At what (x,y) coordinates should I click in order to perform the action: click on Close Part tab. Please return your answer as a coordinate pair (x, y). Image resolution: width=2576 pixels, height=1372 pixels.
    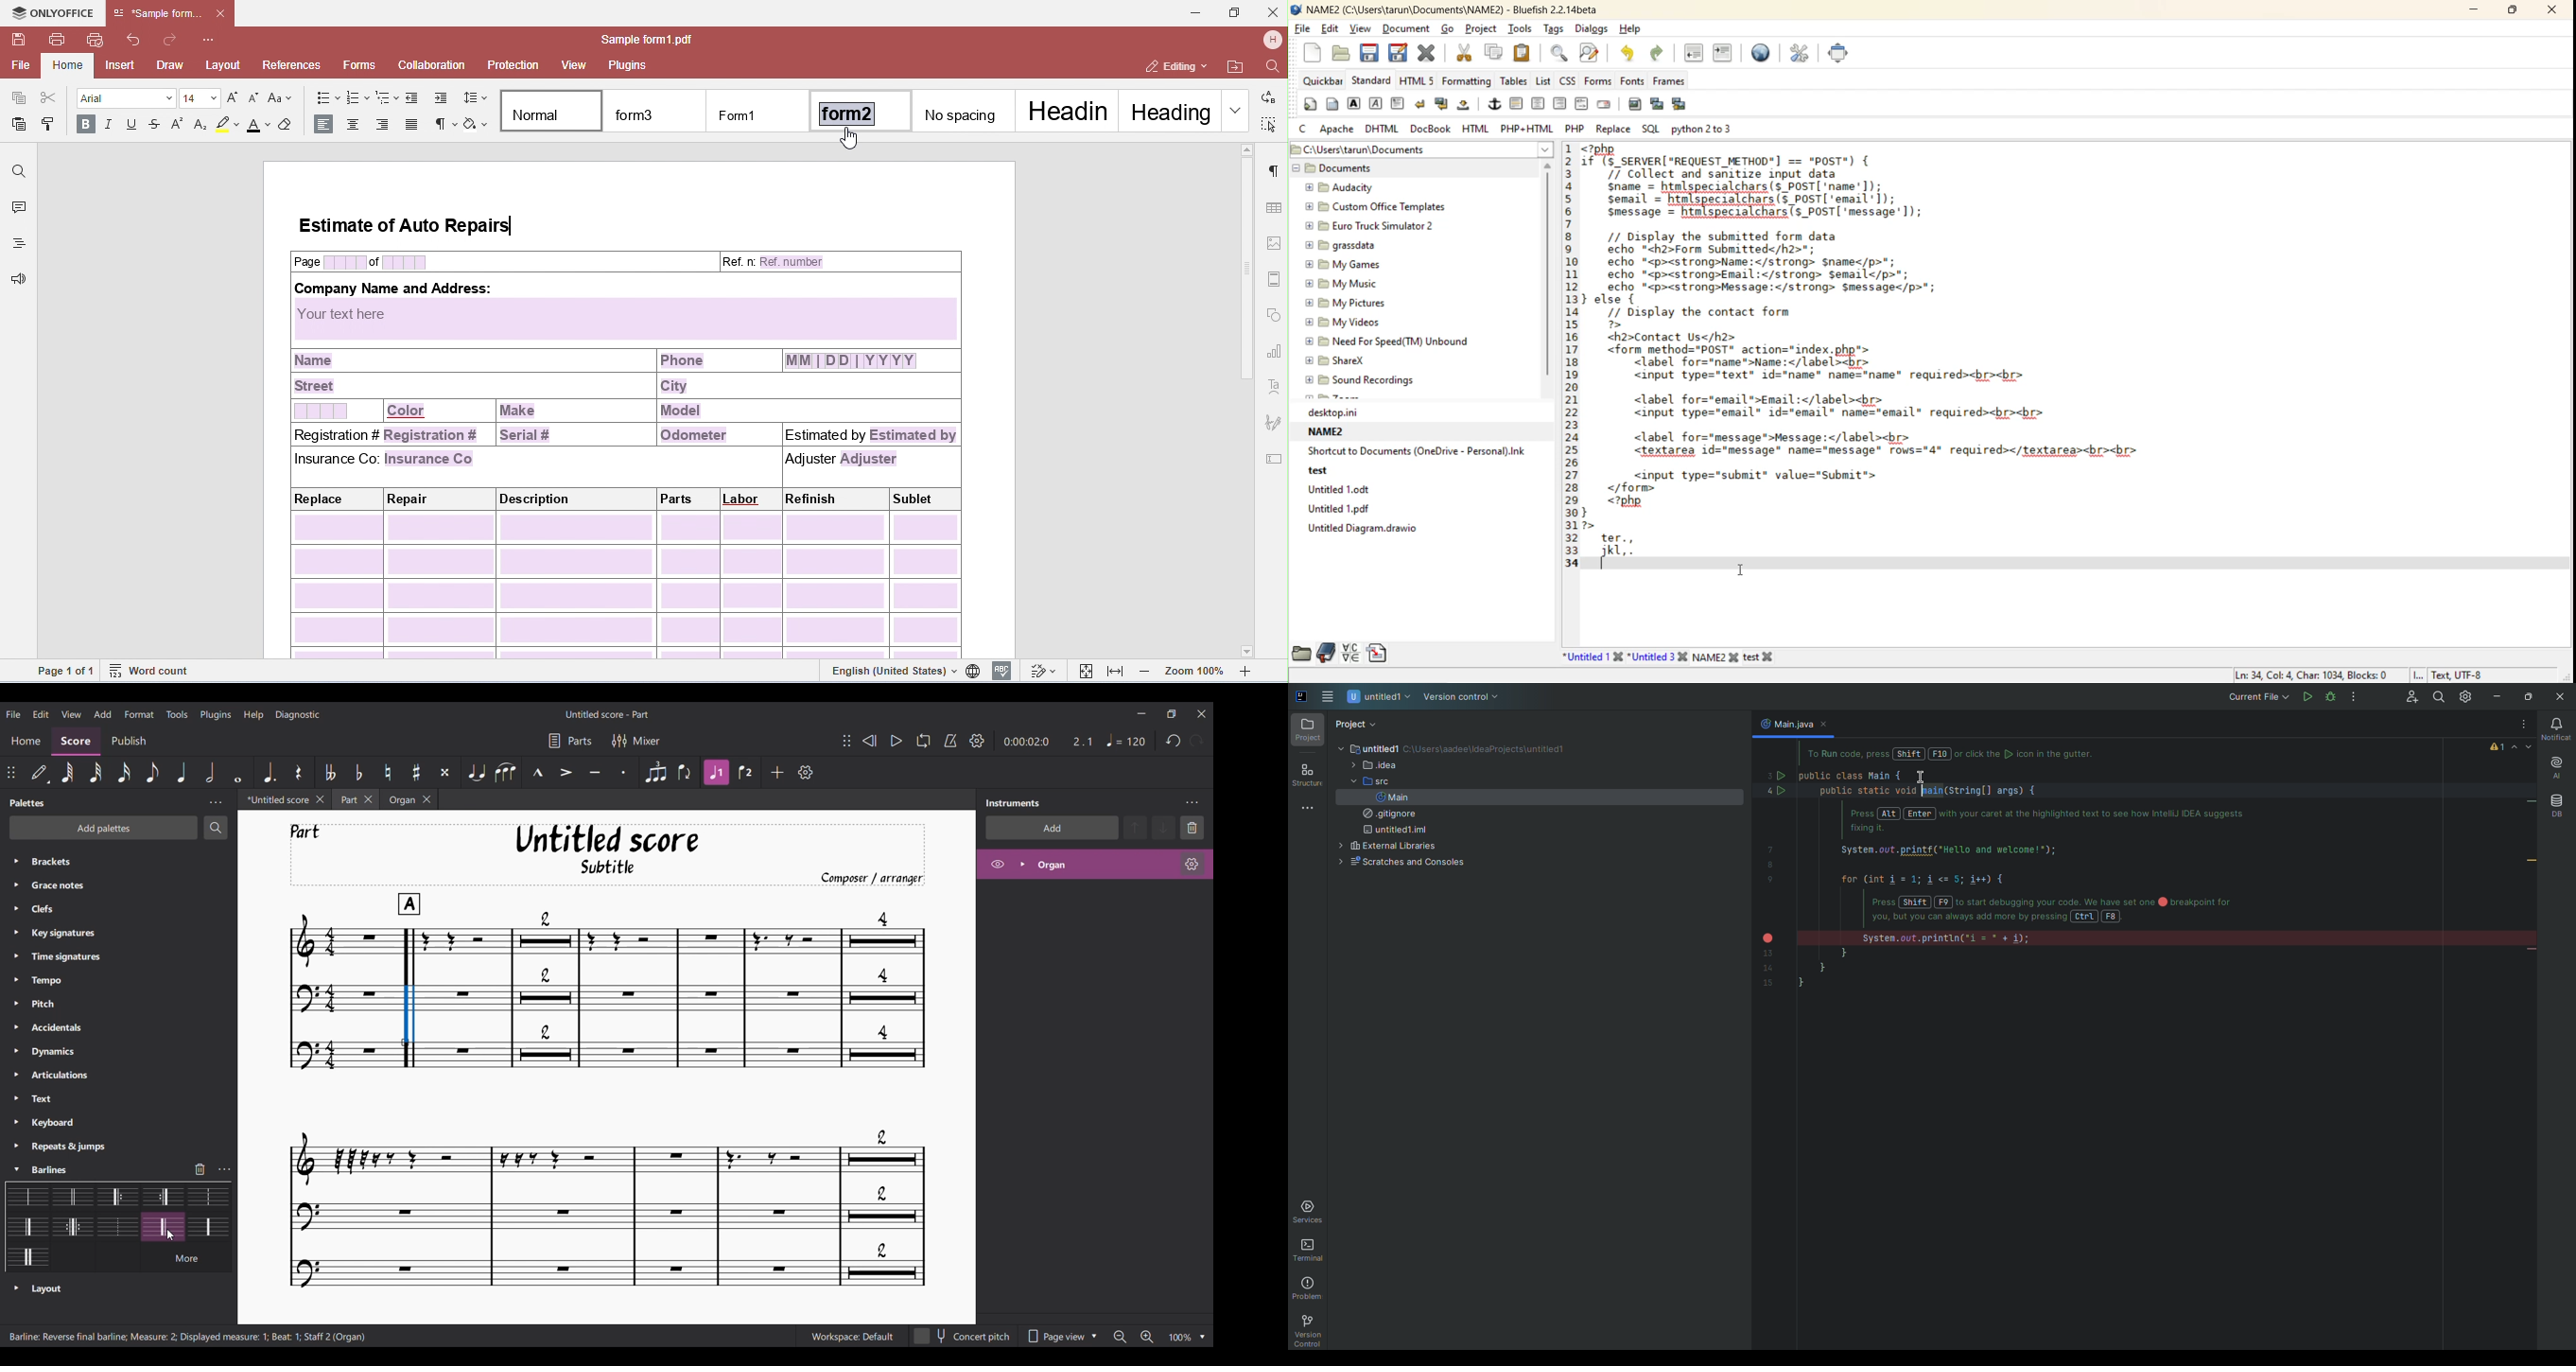
    Looking at the image, I should click on (369, 799).